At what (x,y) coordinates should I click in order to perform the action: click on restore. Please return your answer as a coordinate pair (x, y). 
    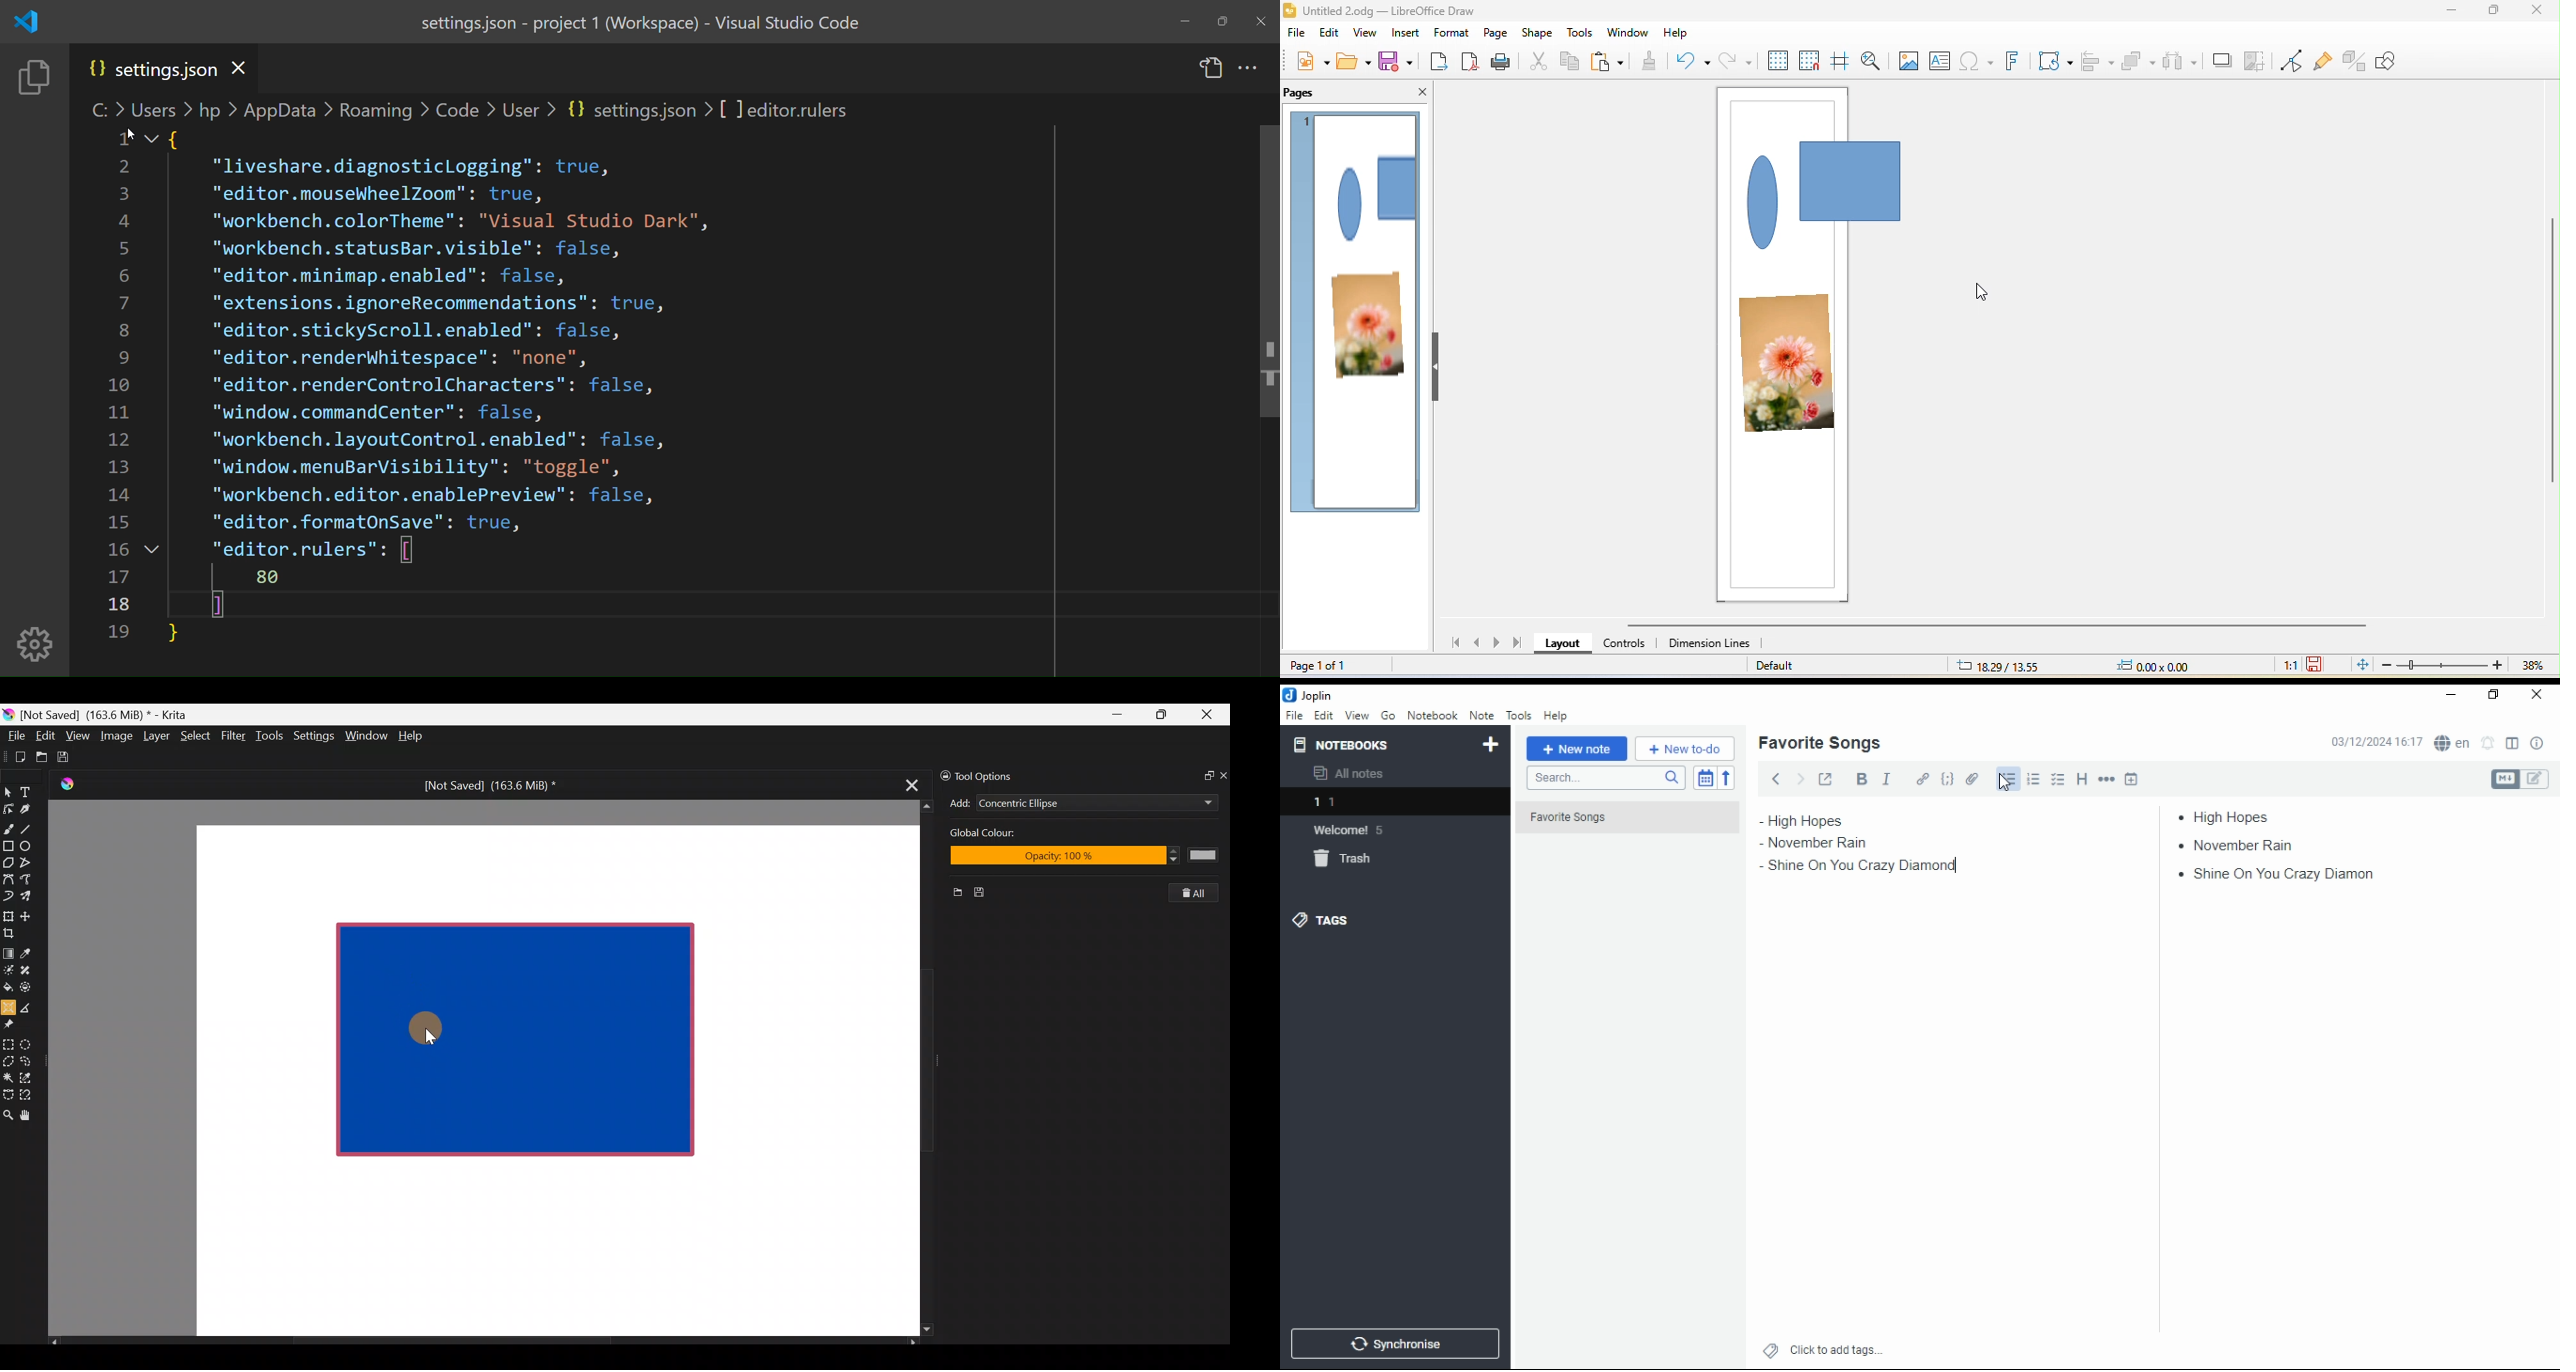
    Looking at the image, I should click on (2496, 695).